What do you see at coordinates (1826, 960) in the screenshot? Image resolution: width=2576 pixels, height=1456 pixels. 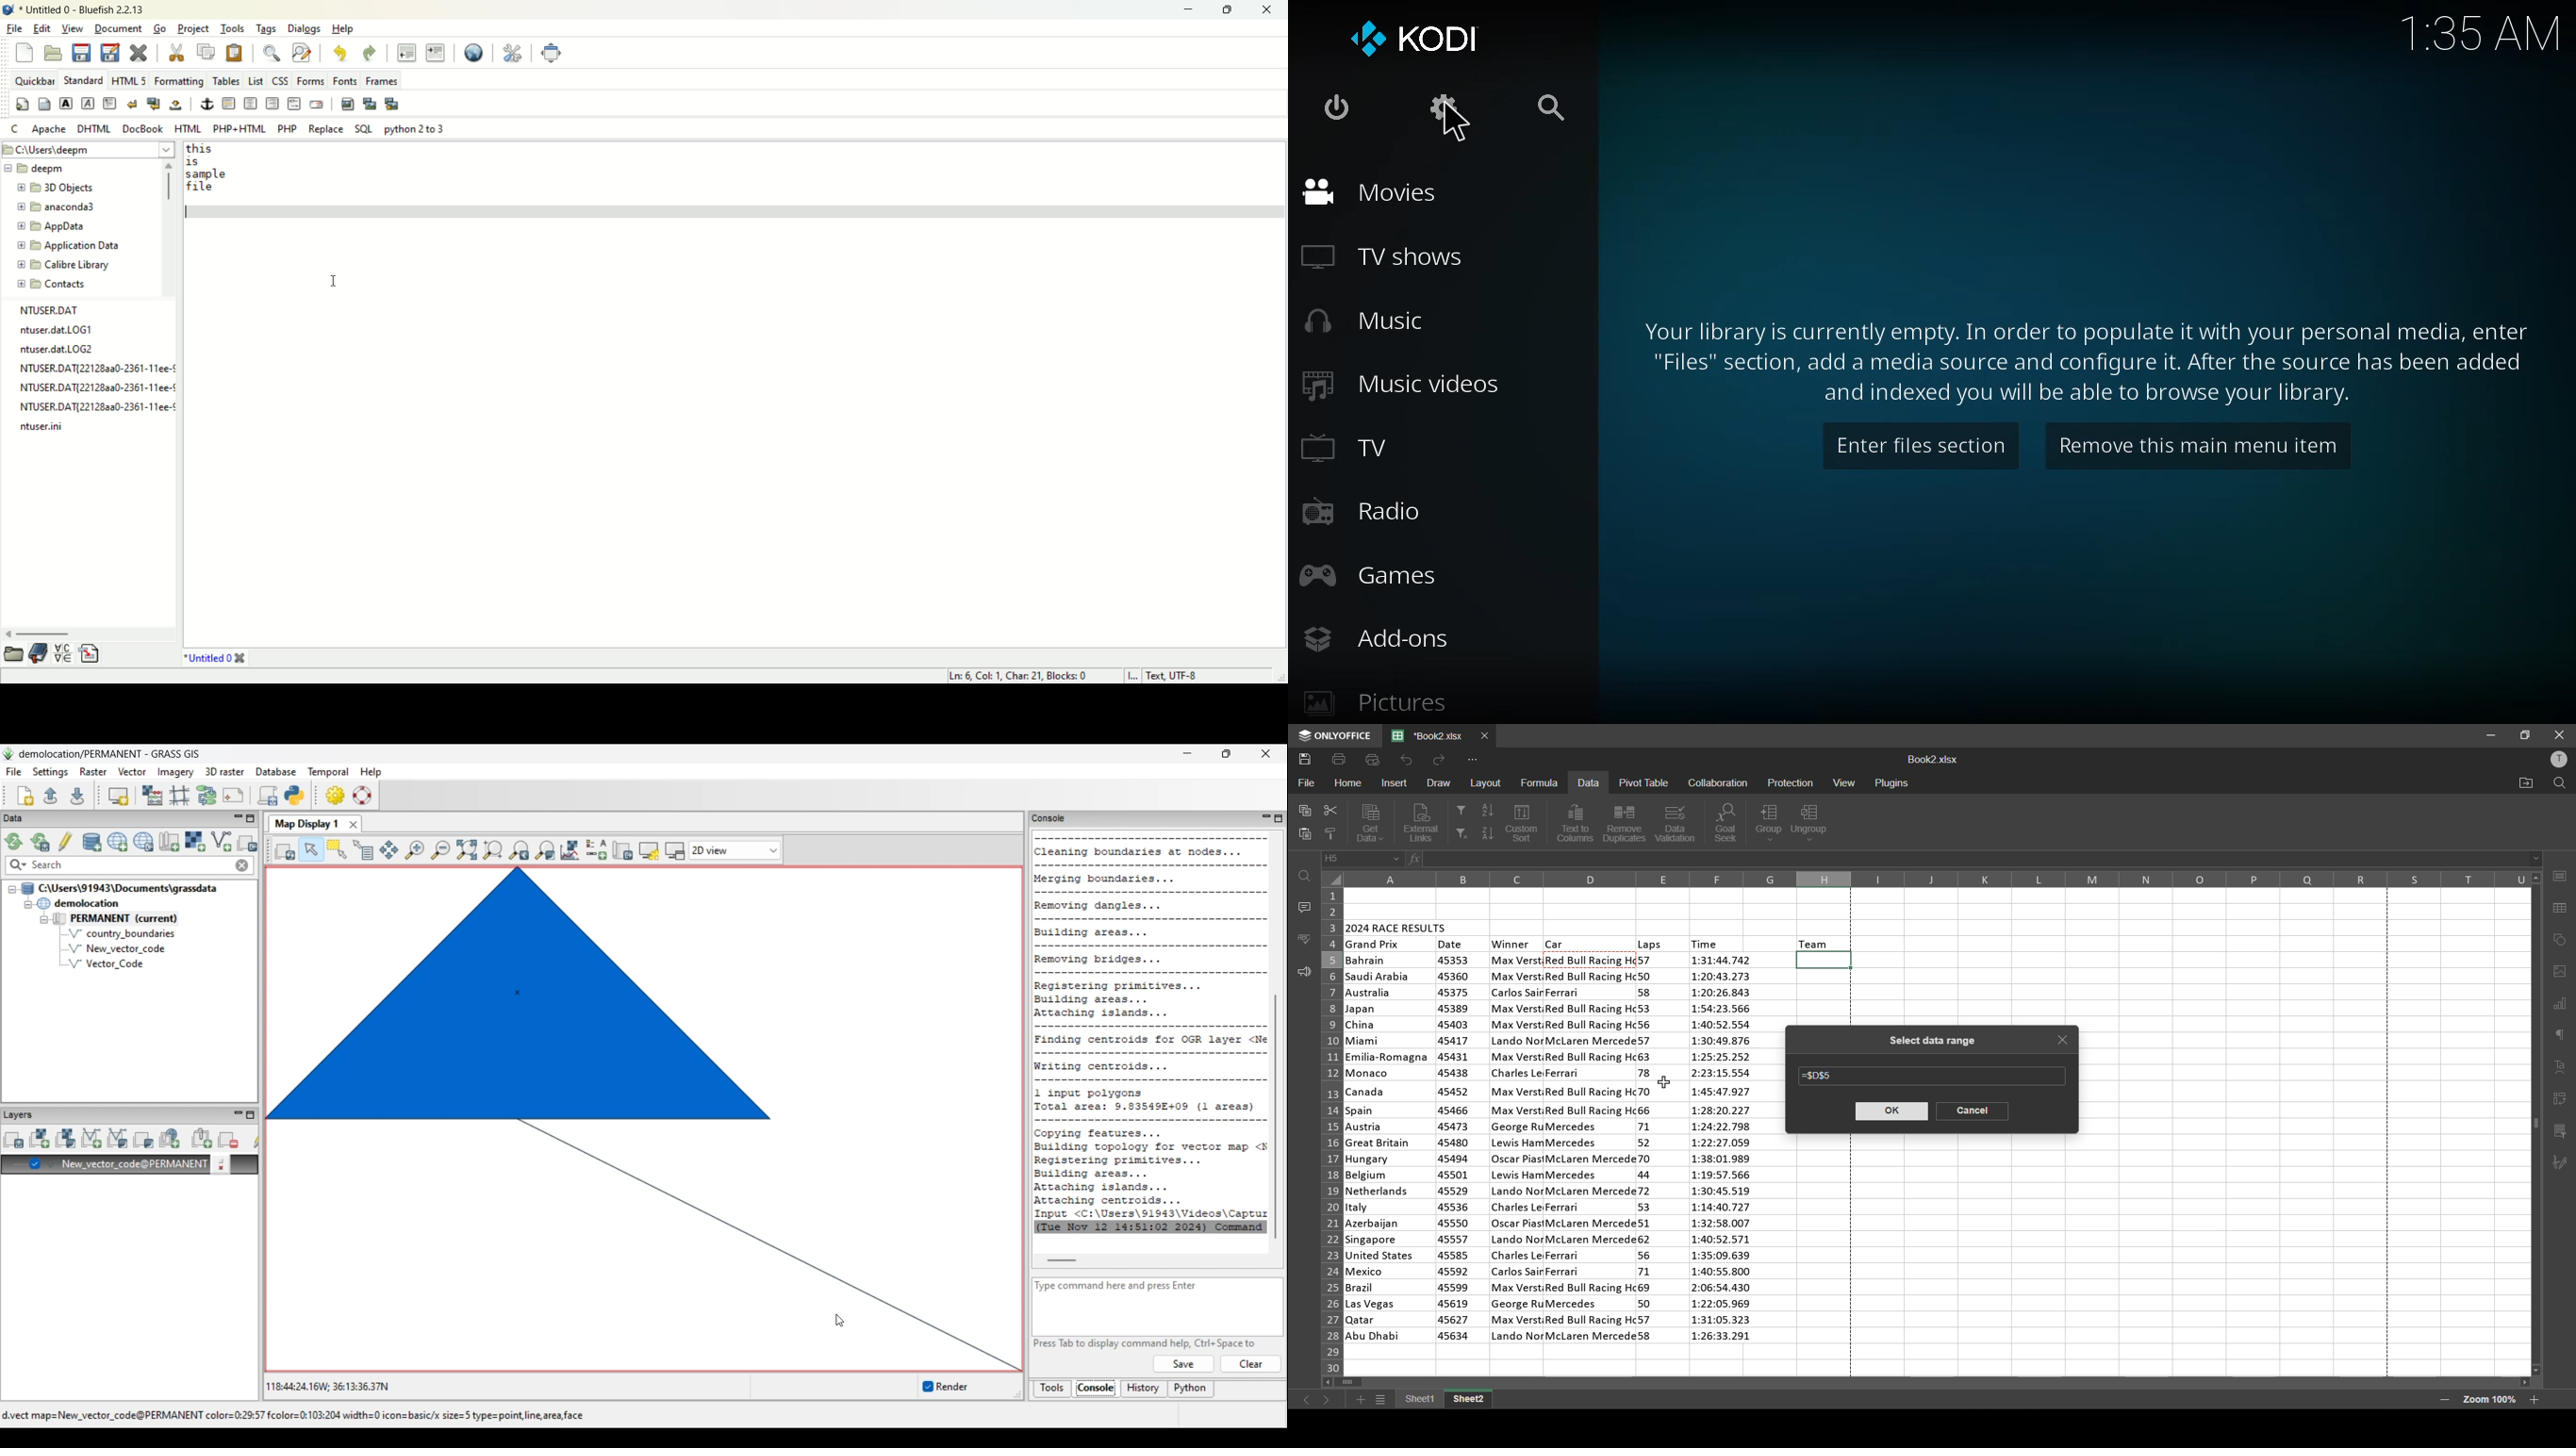 I see `selected cell` at bounding box center [1826, 960].